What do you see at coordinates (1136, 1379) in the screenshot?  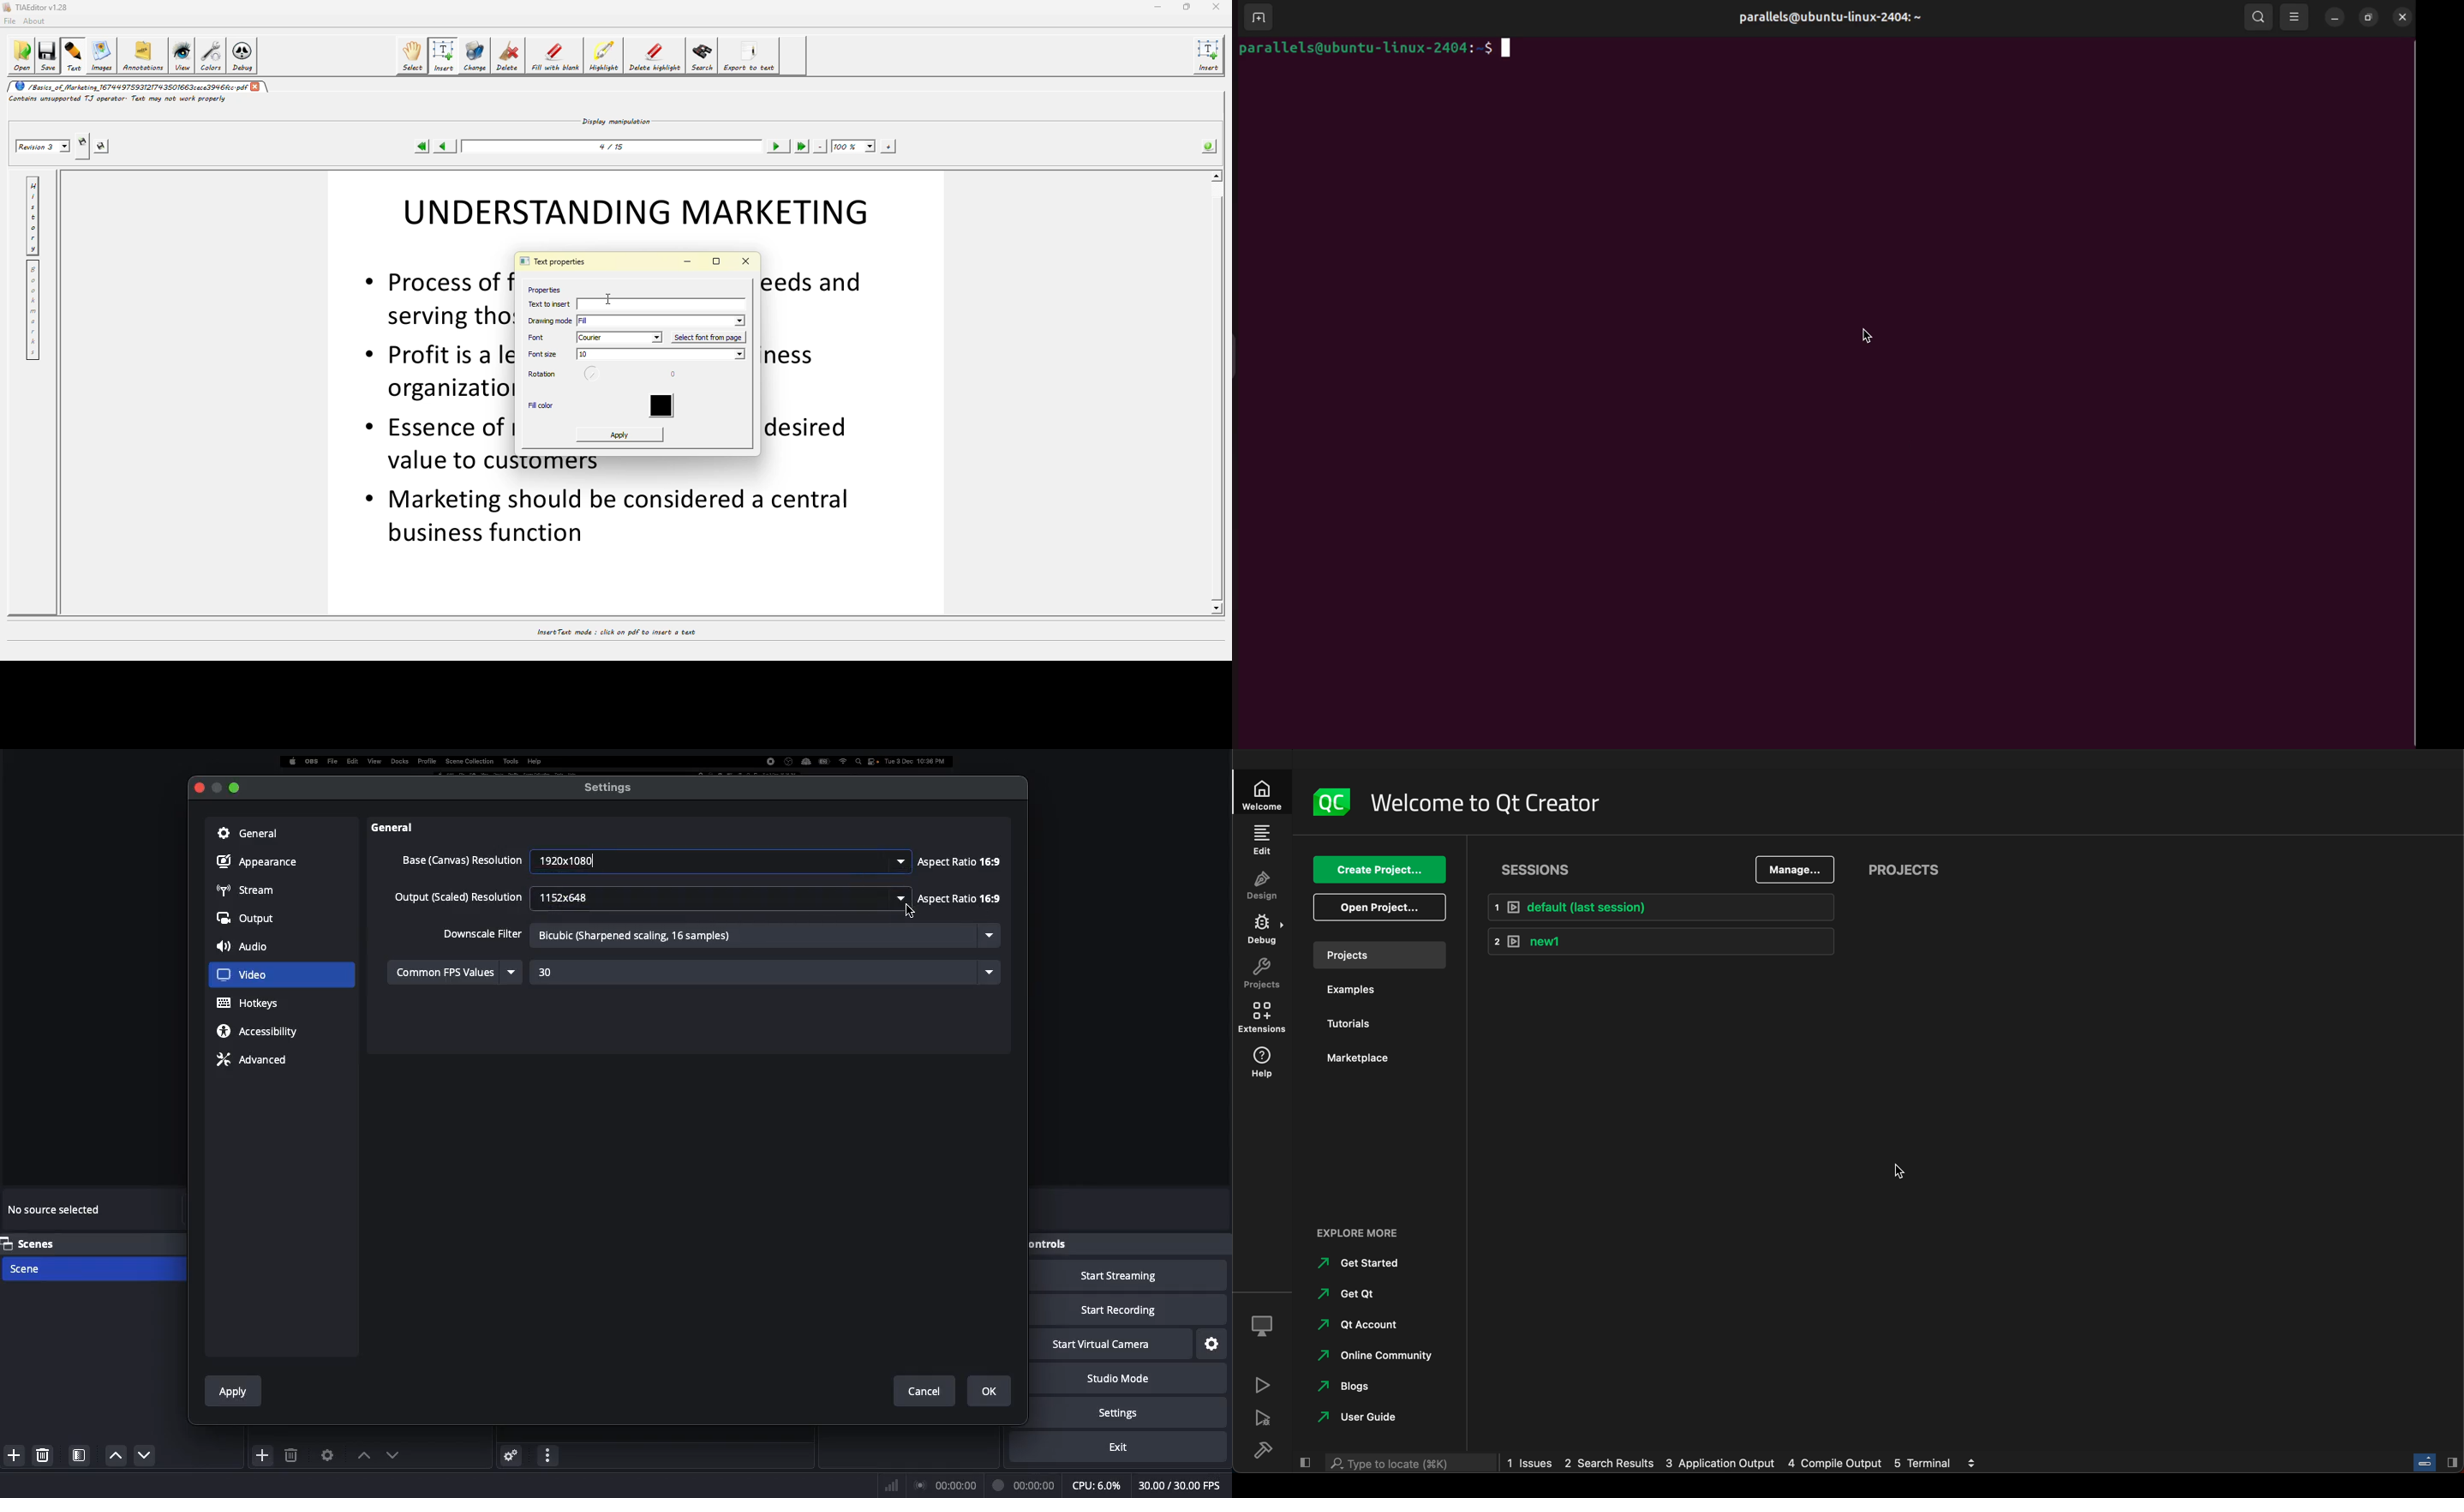 I see `Studio mode` at bounding box center [1136, 1379].